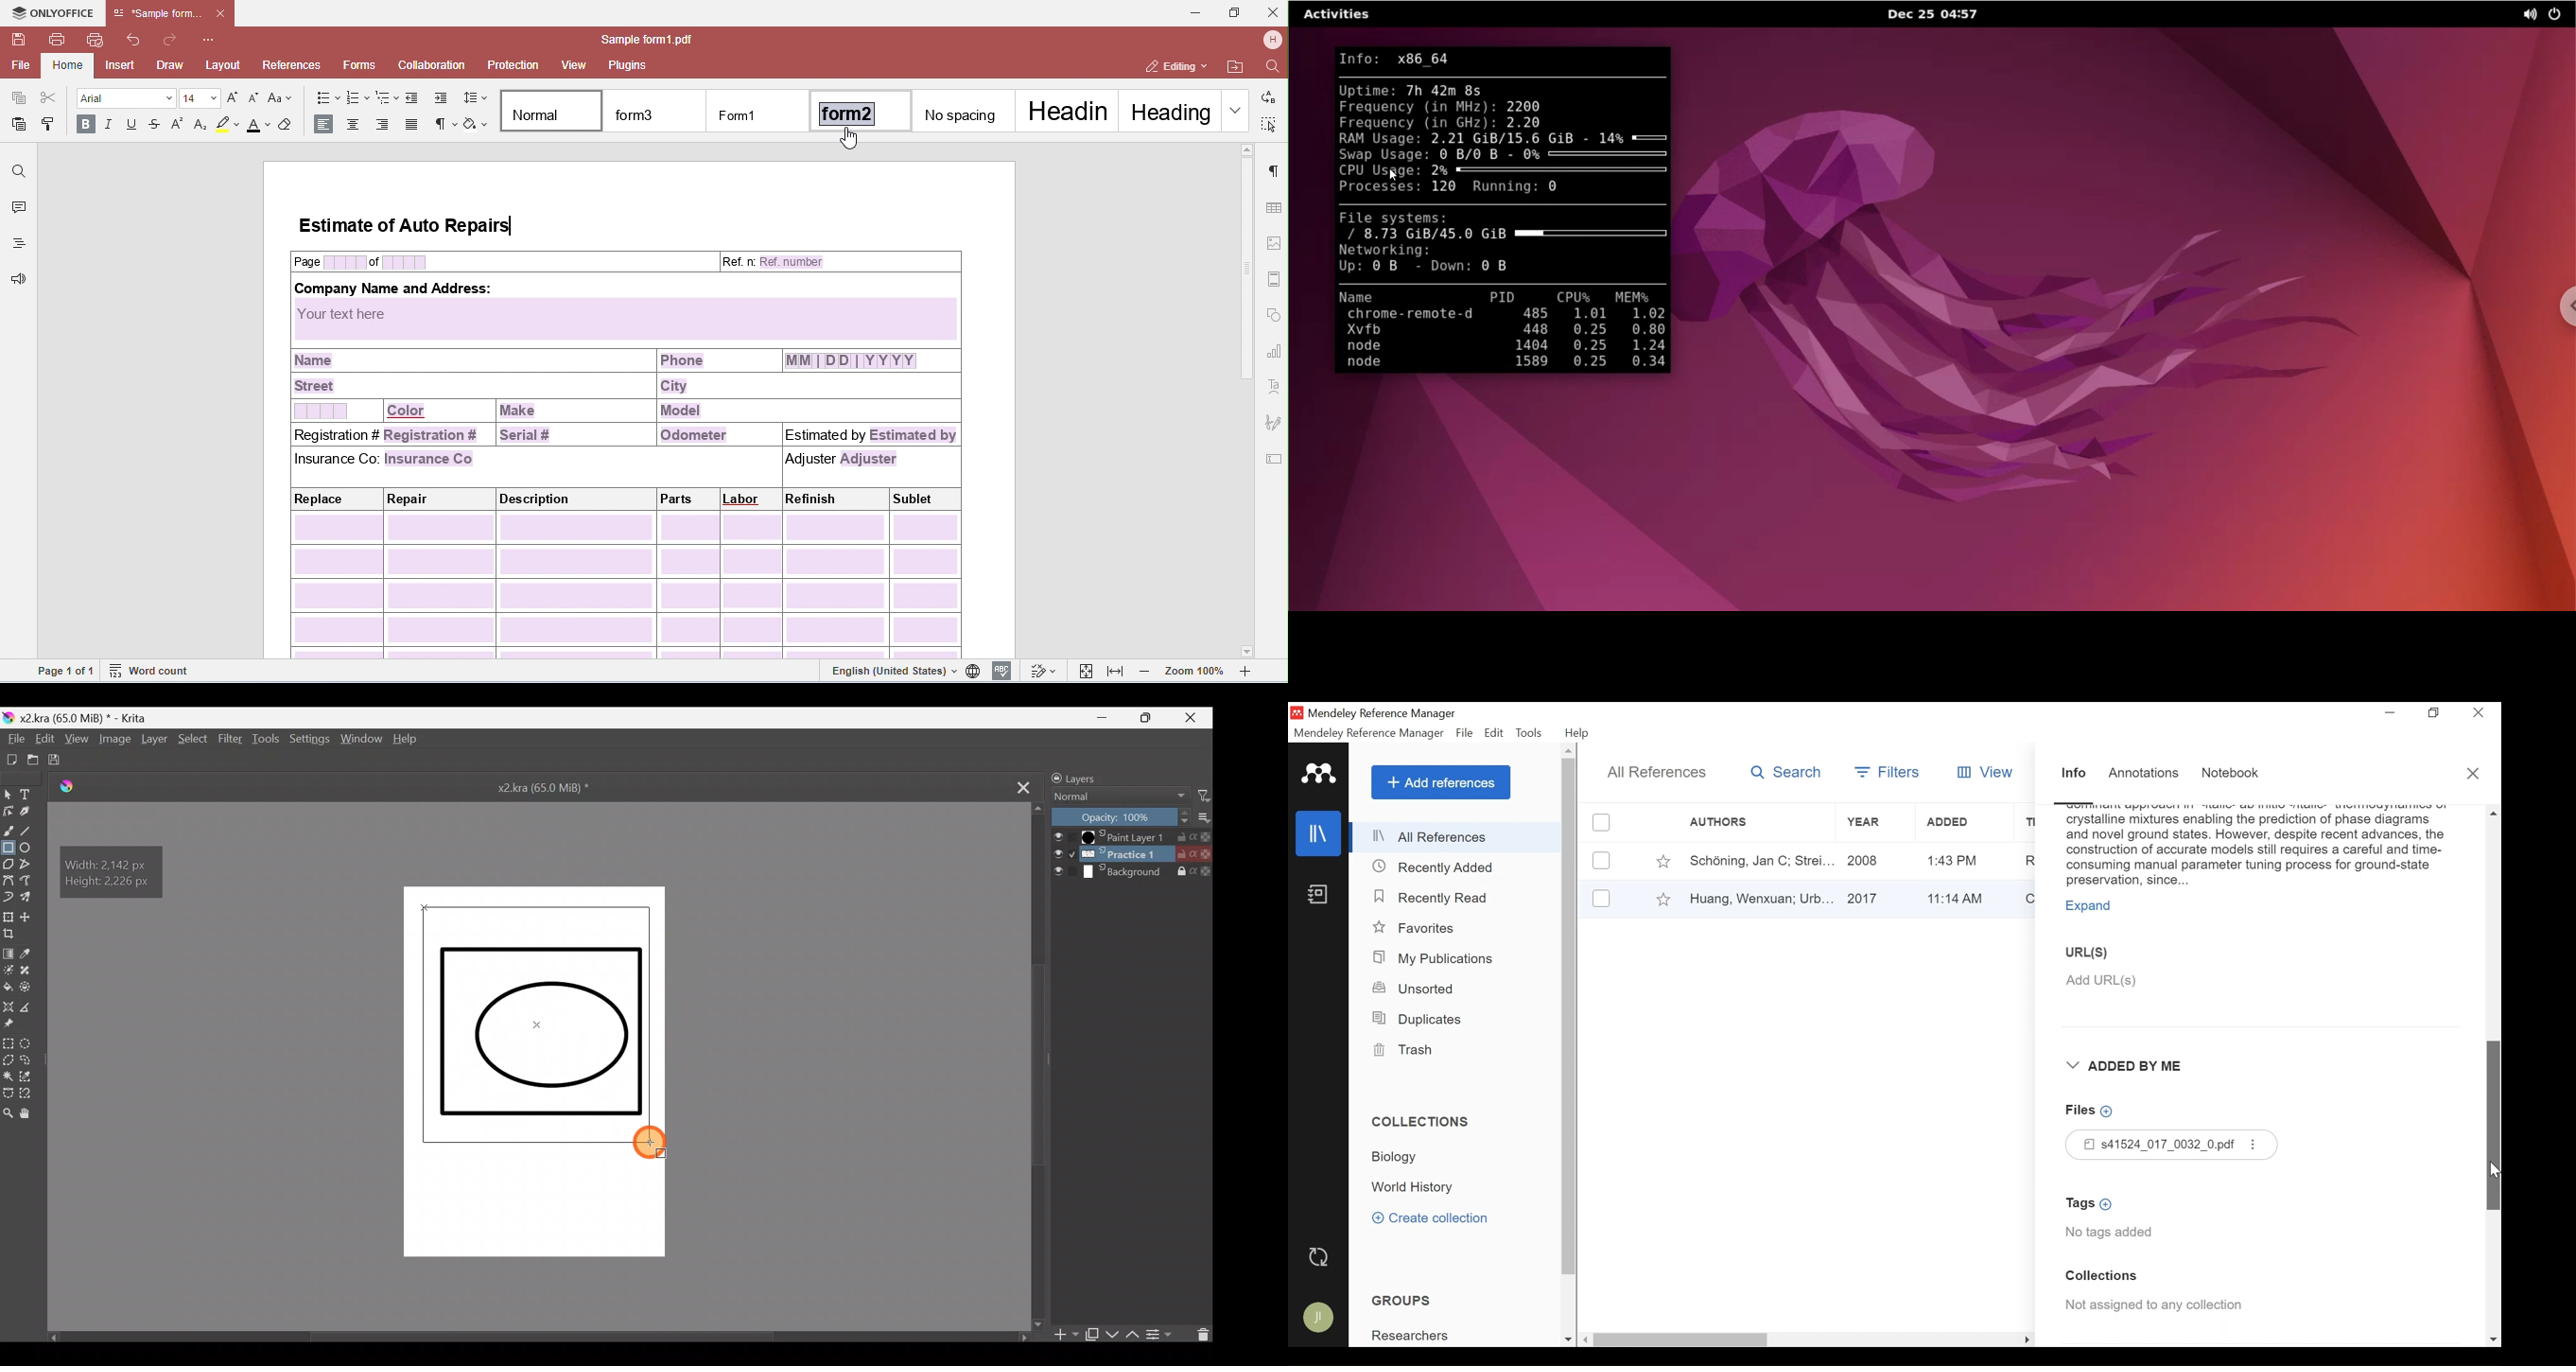 The height and width of the screenshot is (1372, 2576). What do you see at coordinates (1961, 860) in the screenshot?
I see `Added` at bounding box center [1961, 860].